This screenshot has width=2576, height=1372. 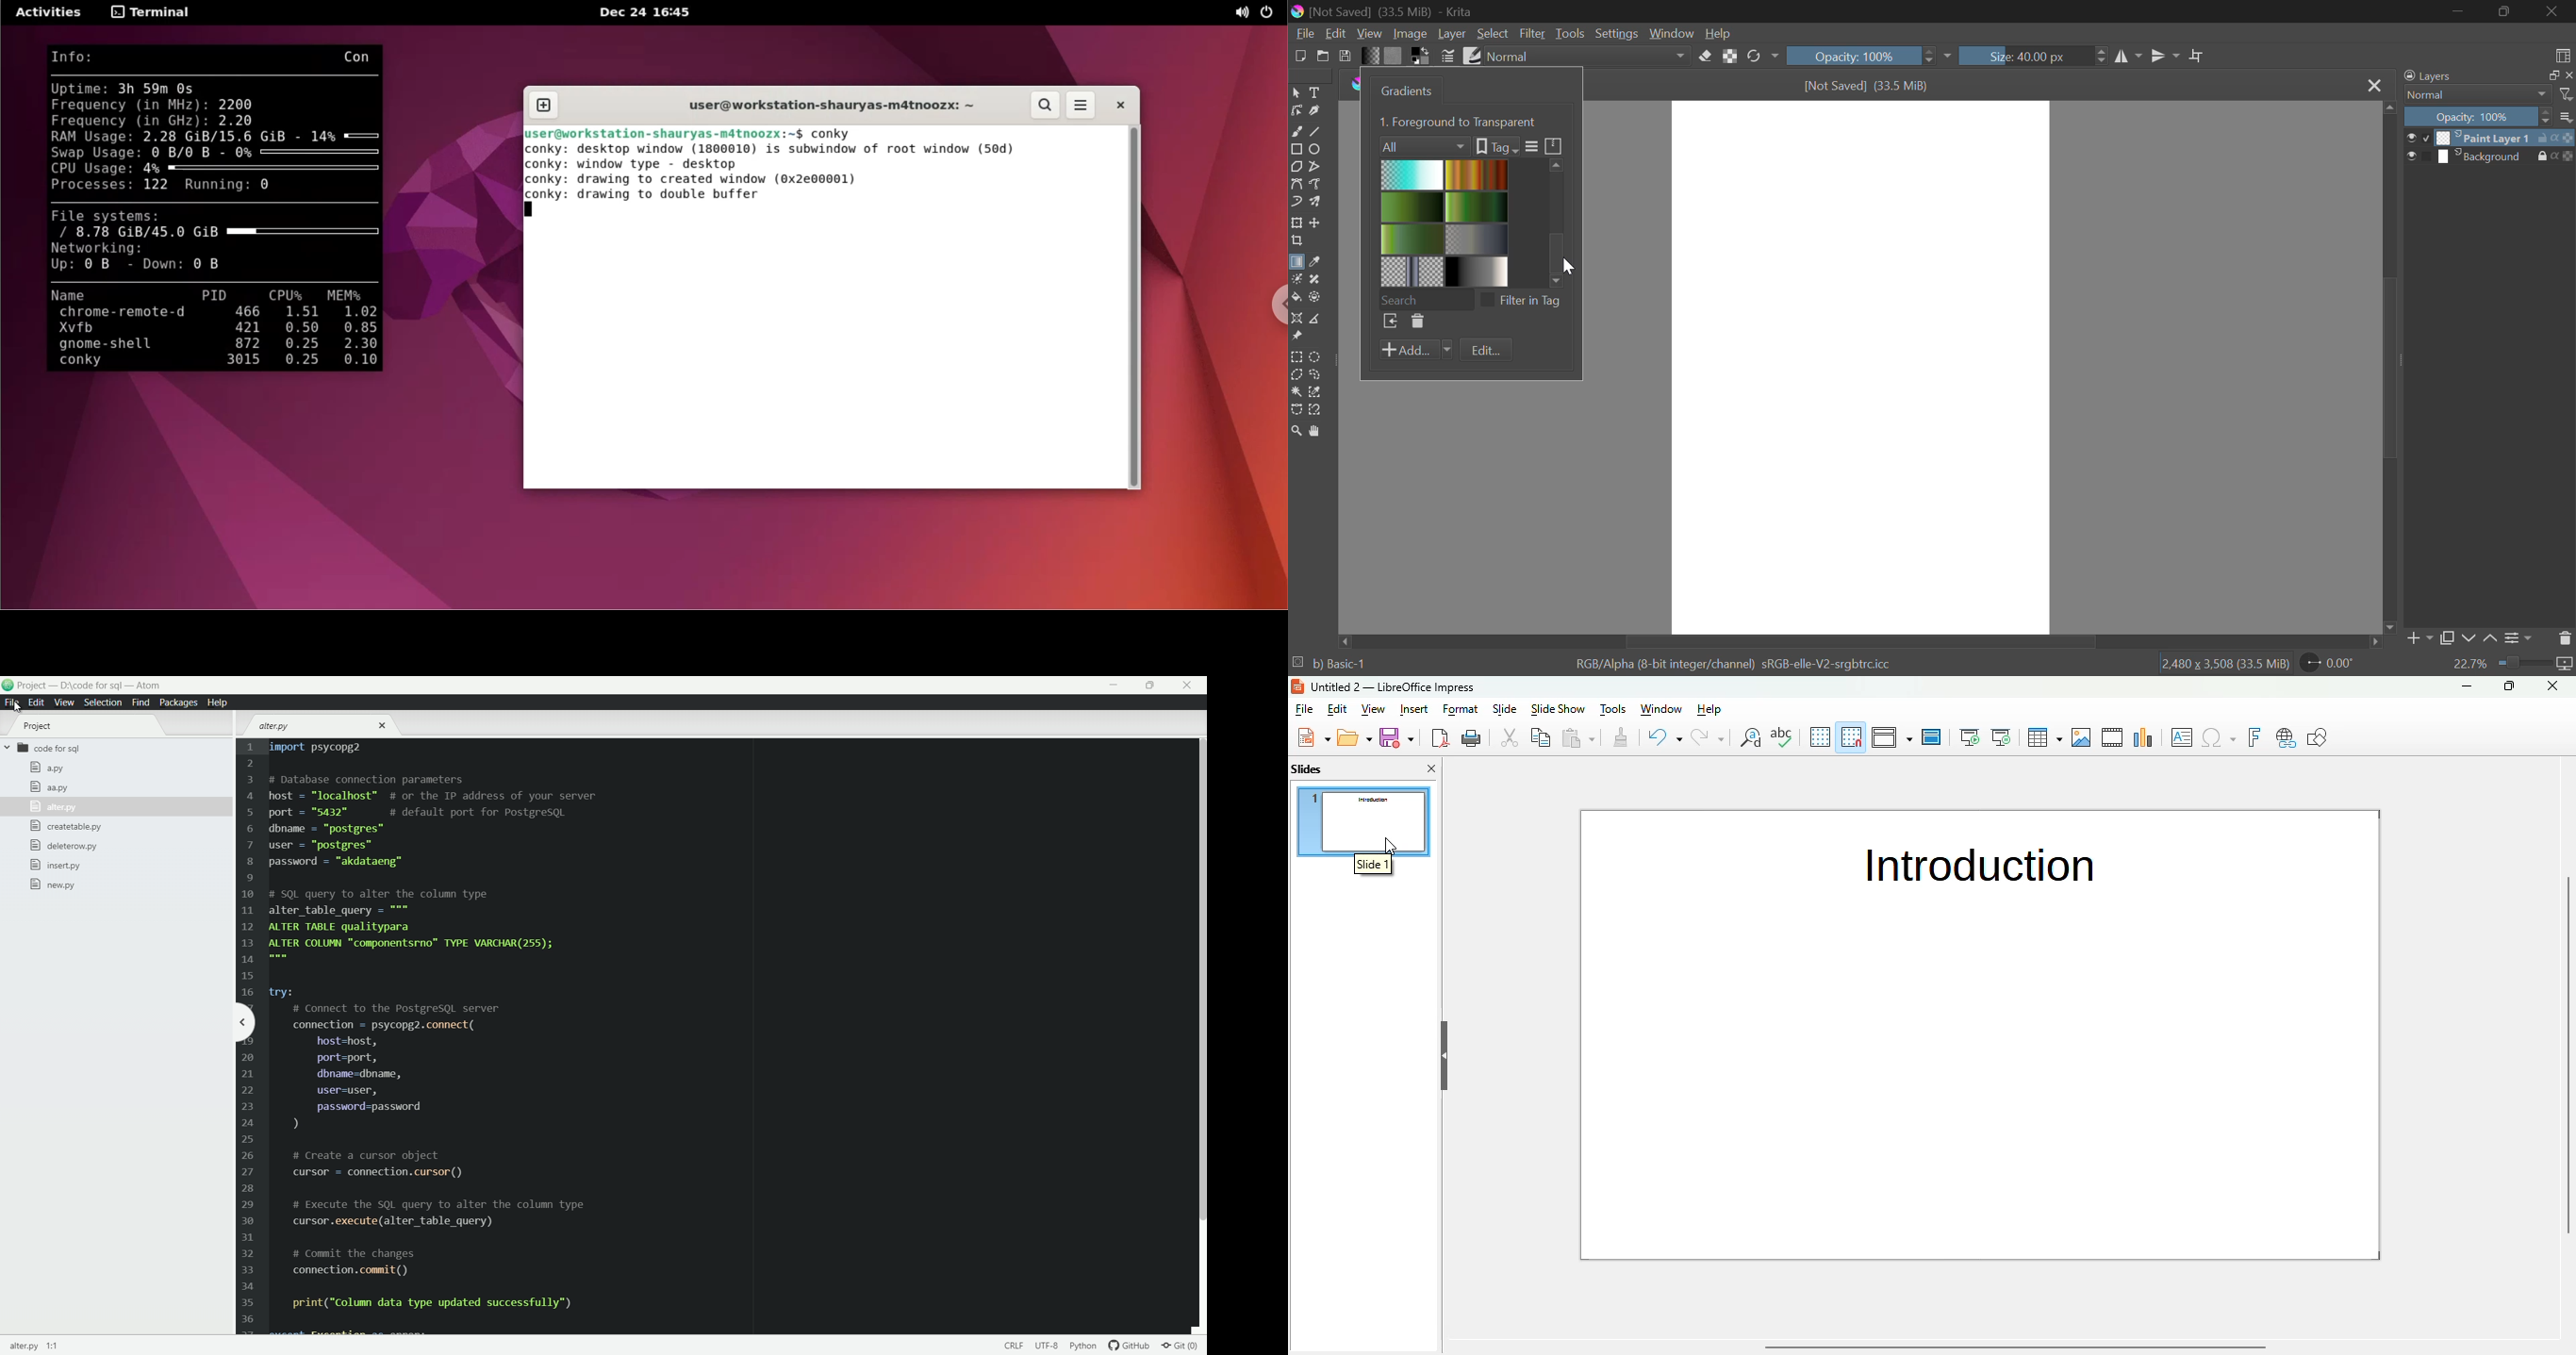 I want to click on Gradient 2, so click(x=1474, y=174).